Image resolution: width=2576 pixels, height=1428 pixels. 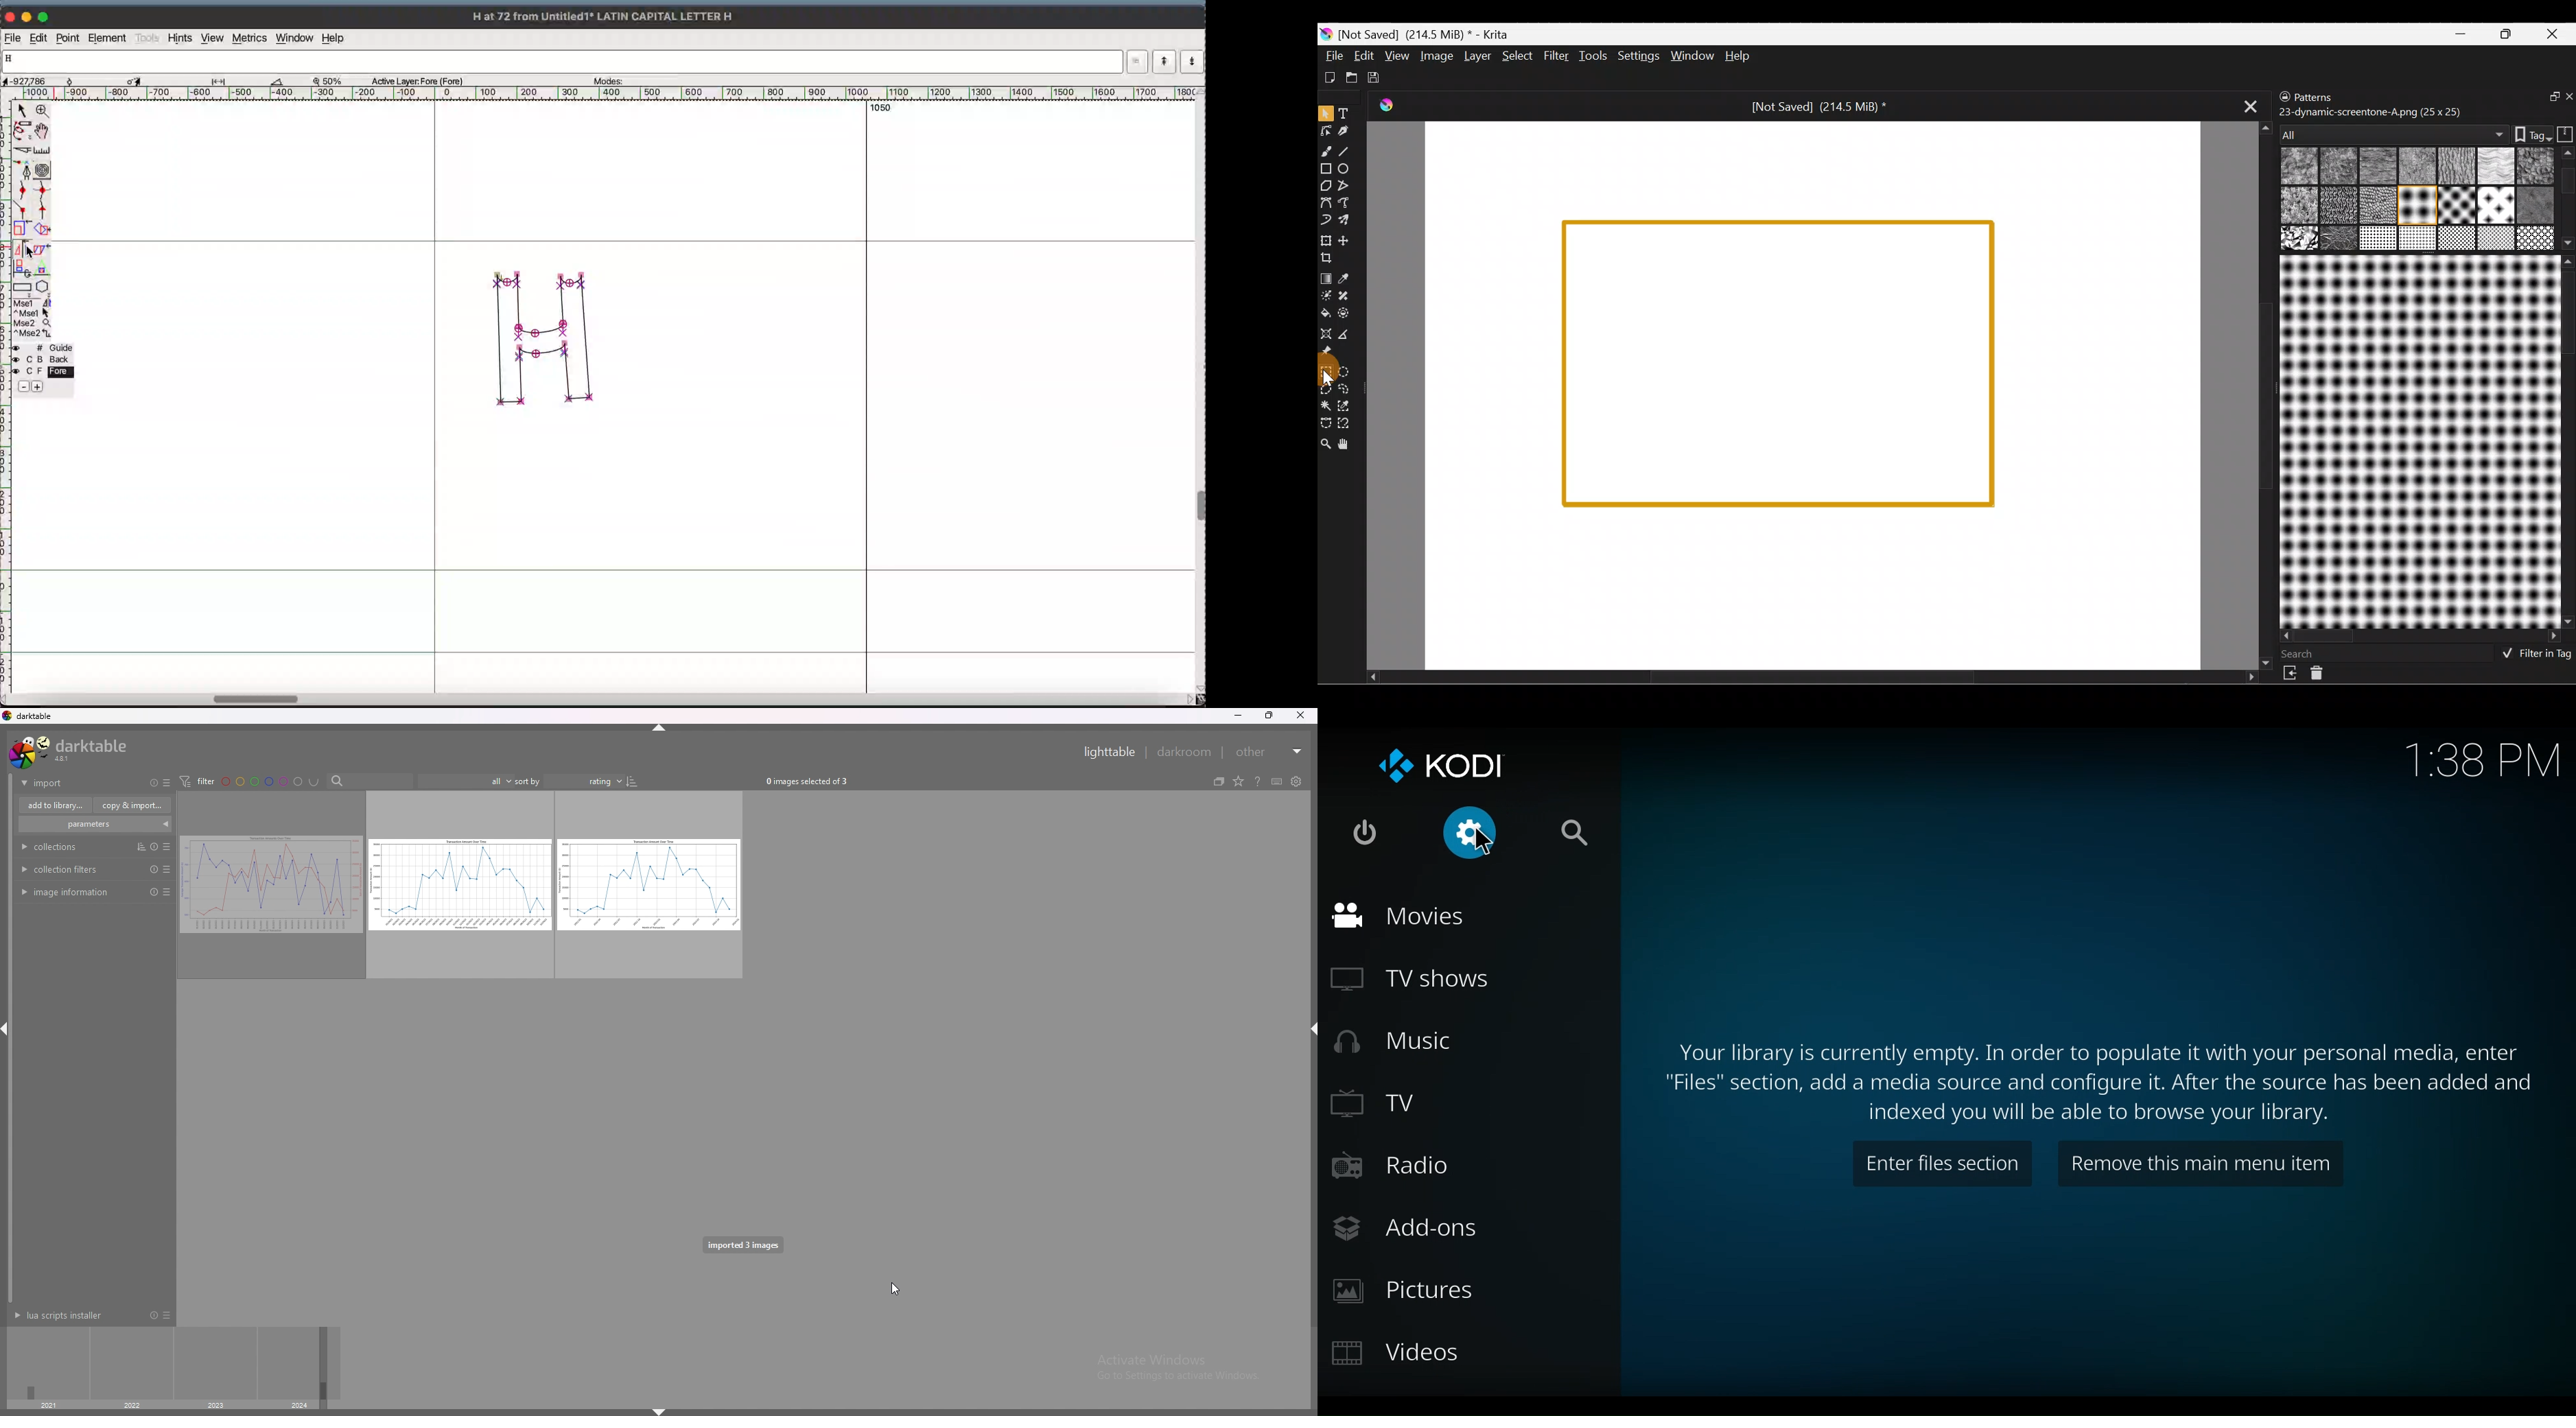 What do you see at coordinates (1332, 55) in the screenshot?
I see `File` at bounding box center [1332, 55].